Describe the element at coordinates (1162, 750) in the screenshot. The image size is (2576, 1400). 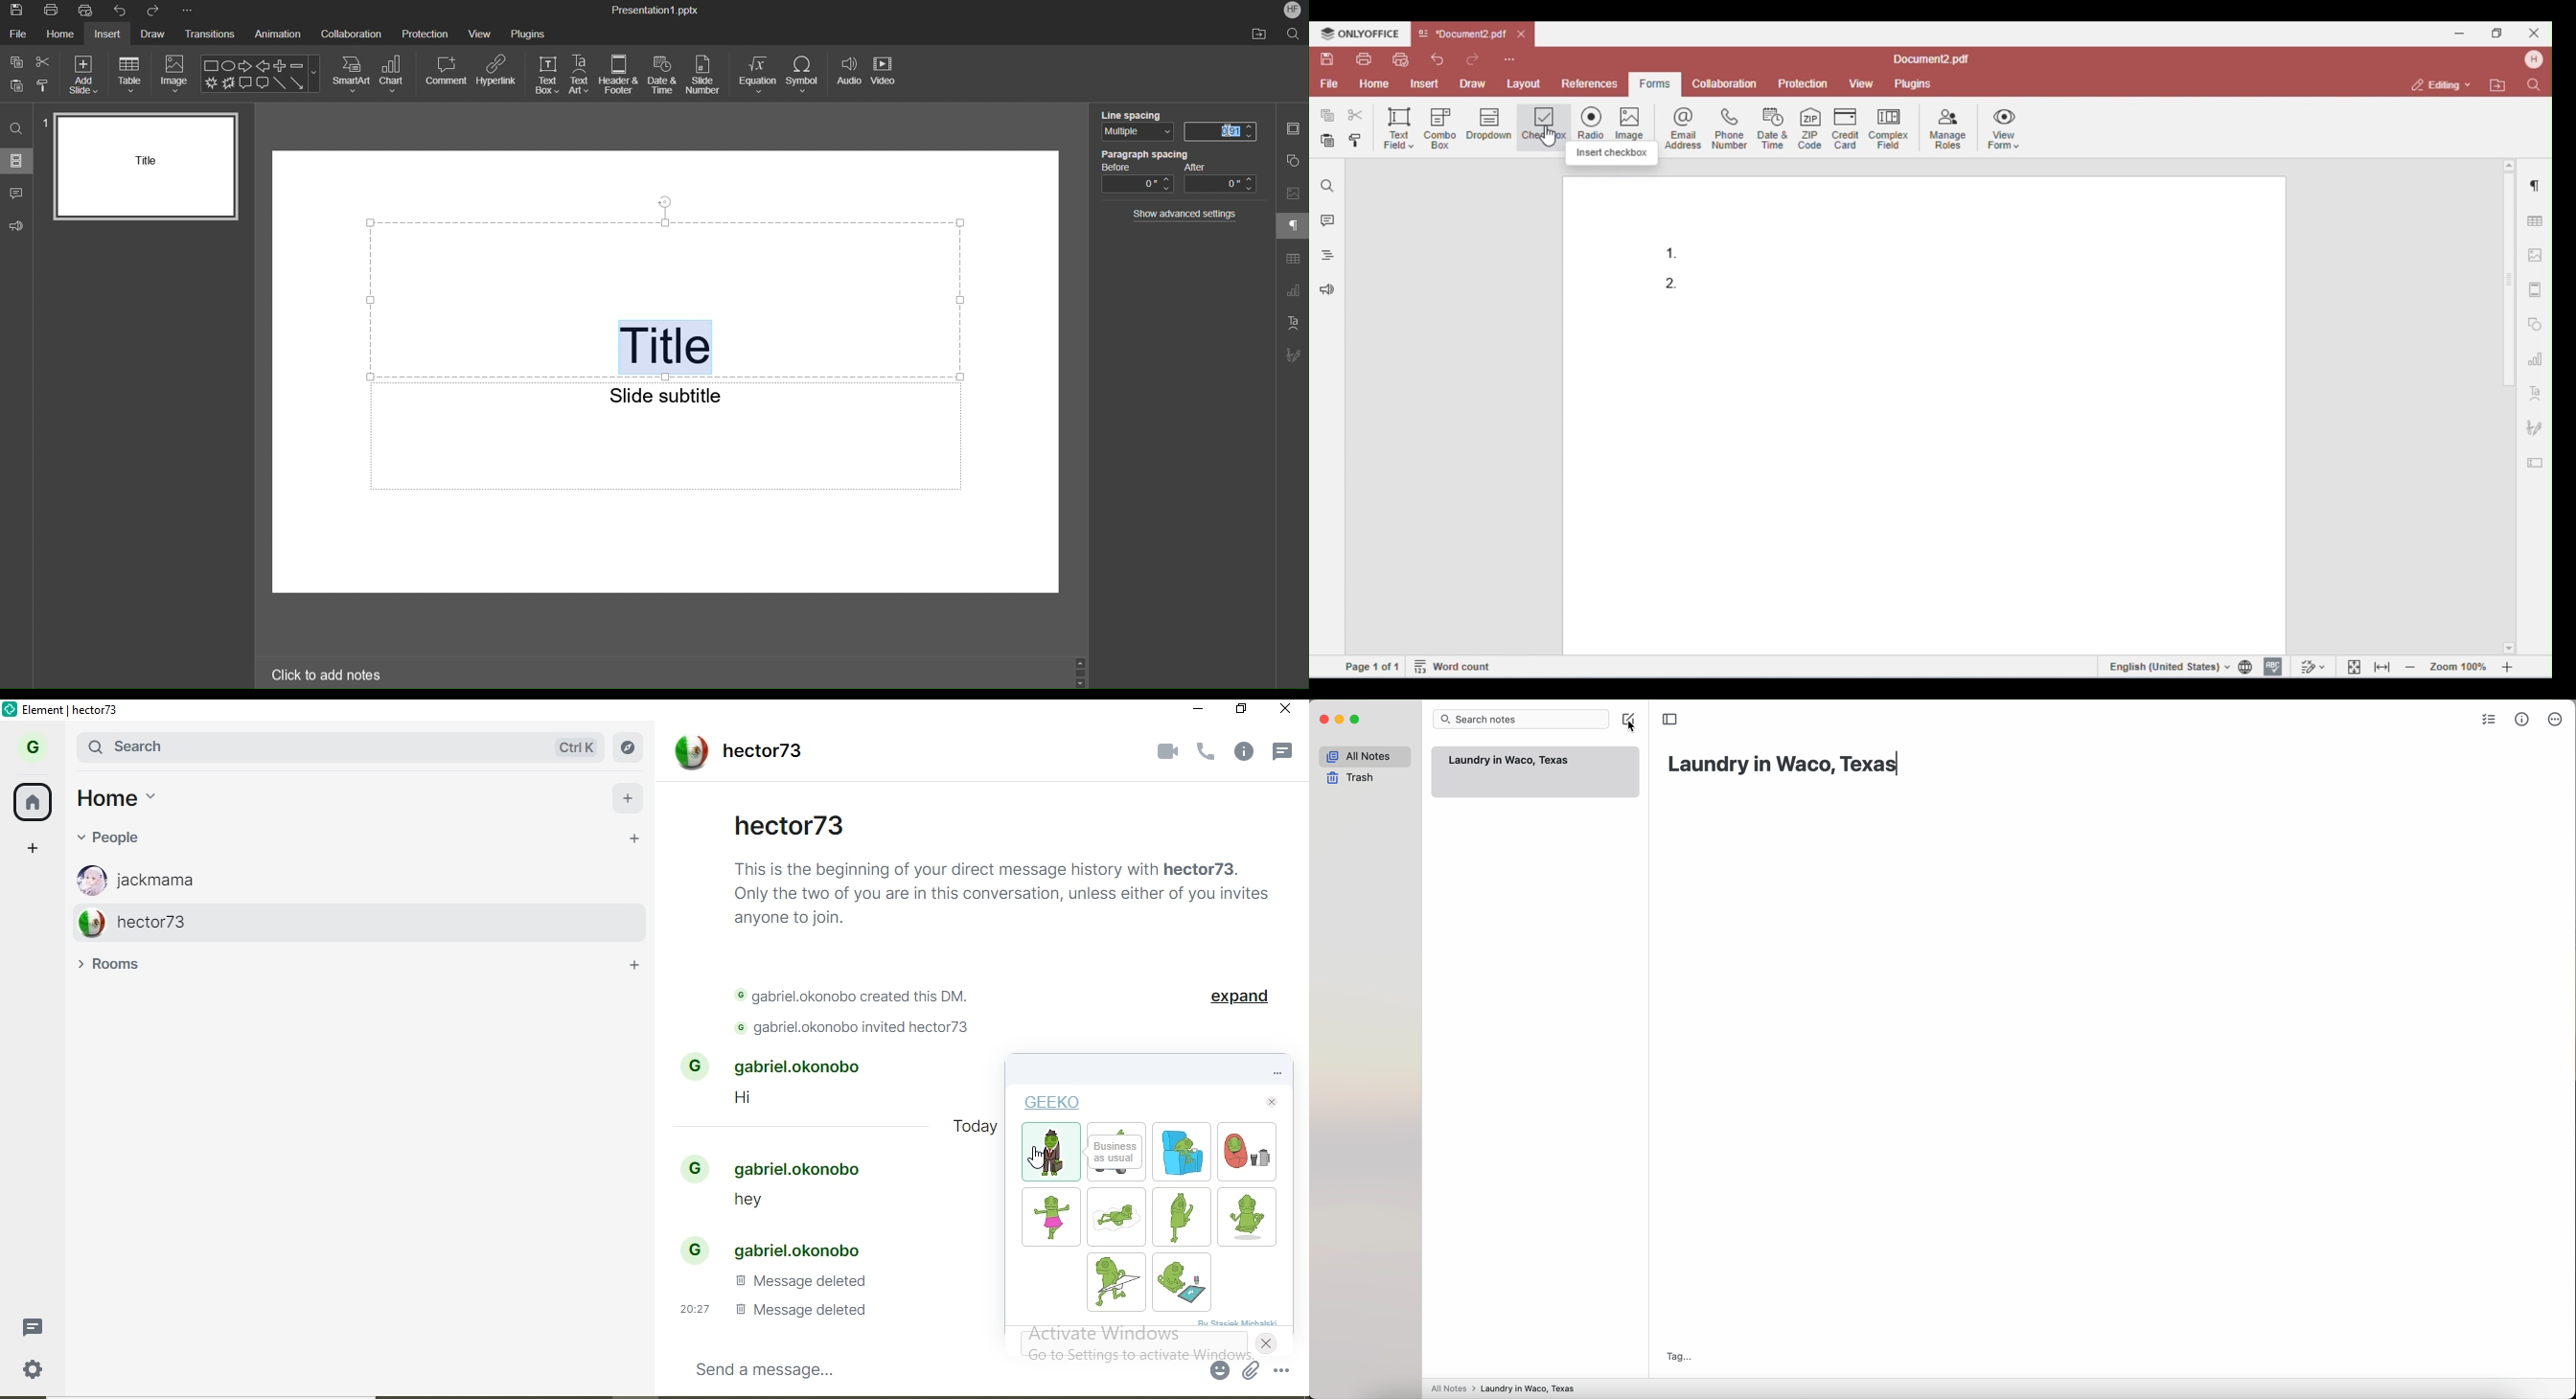
I see `video call` at that location.